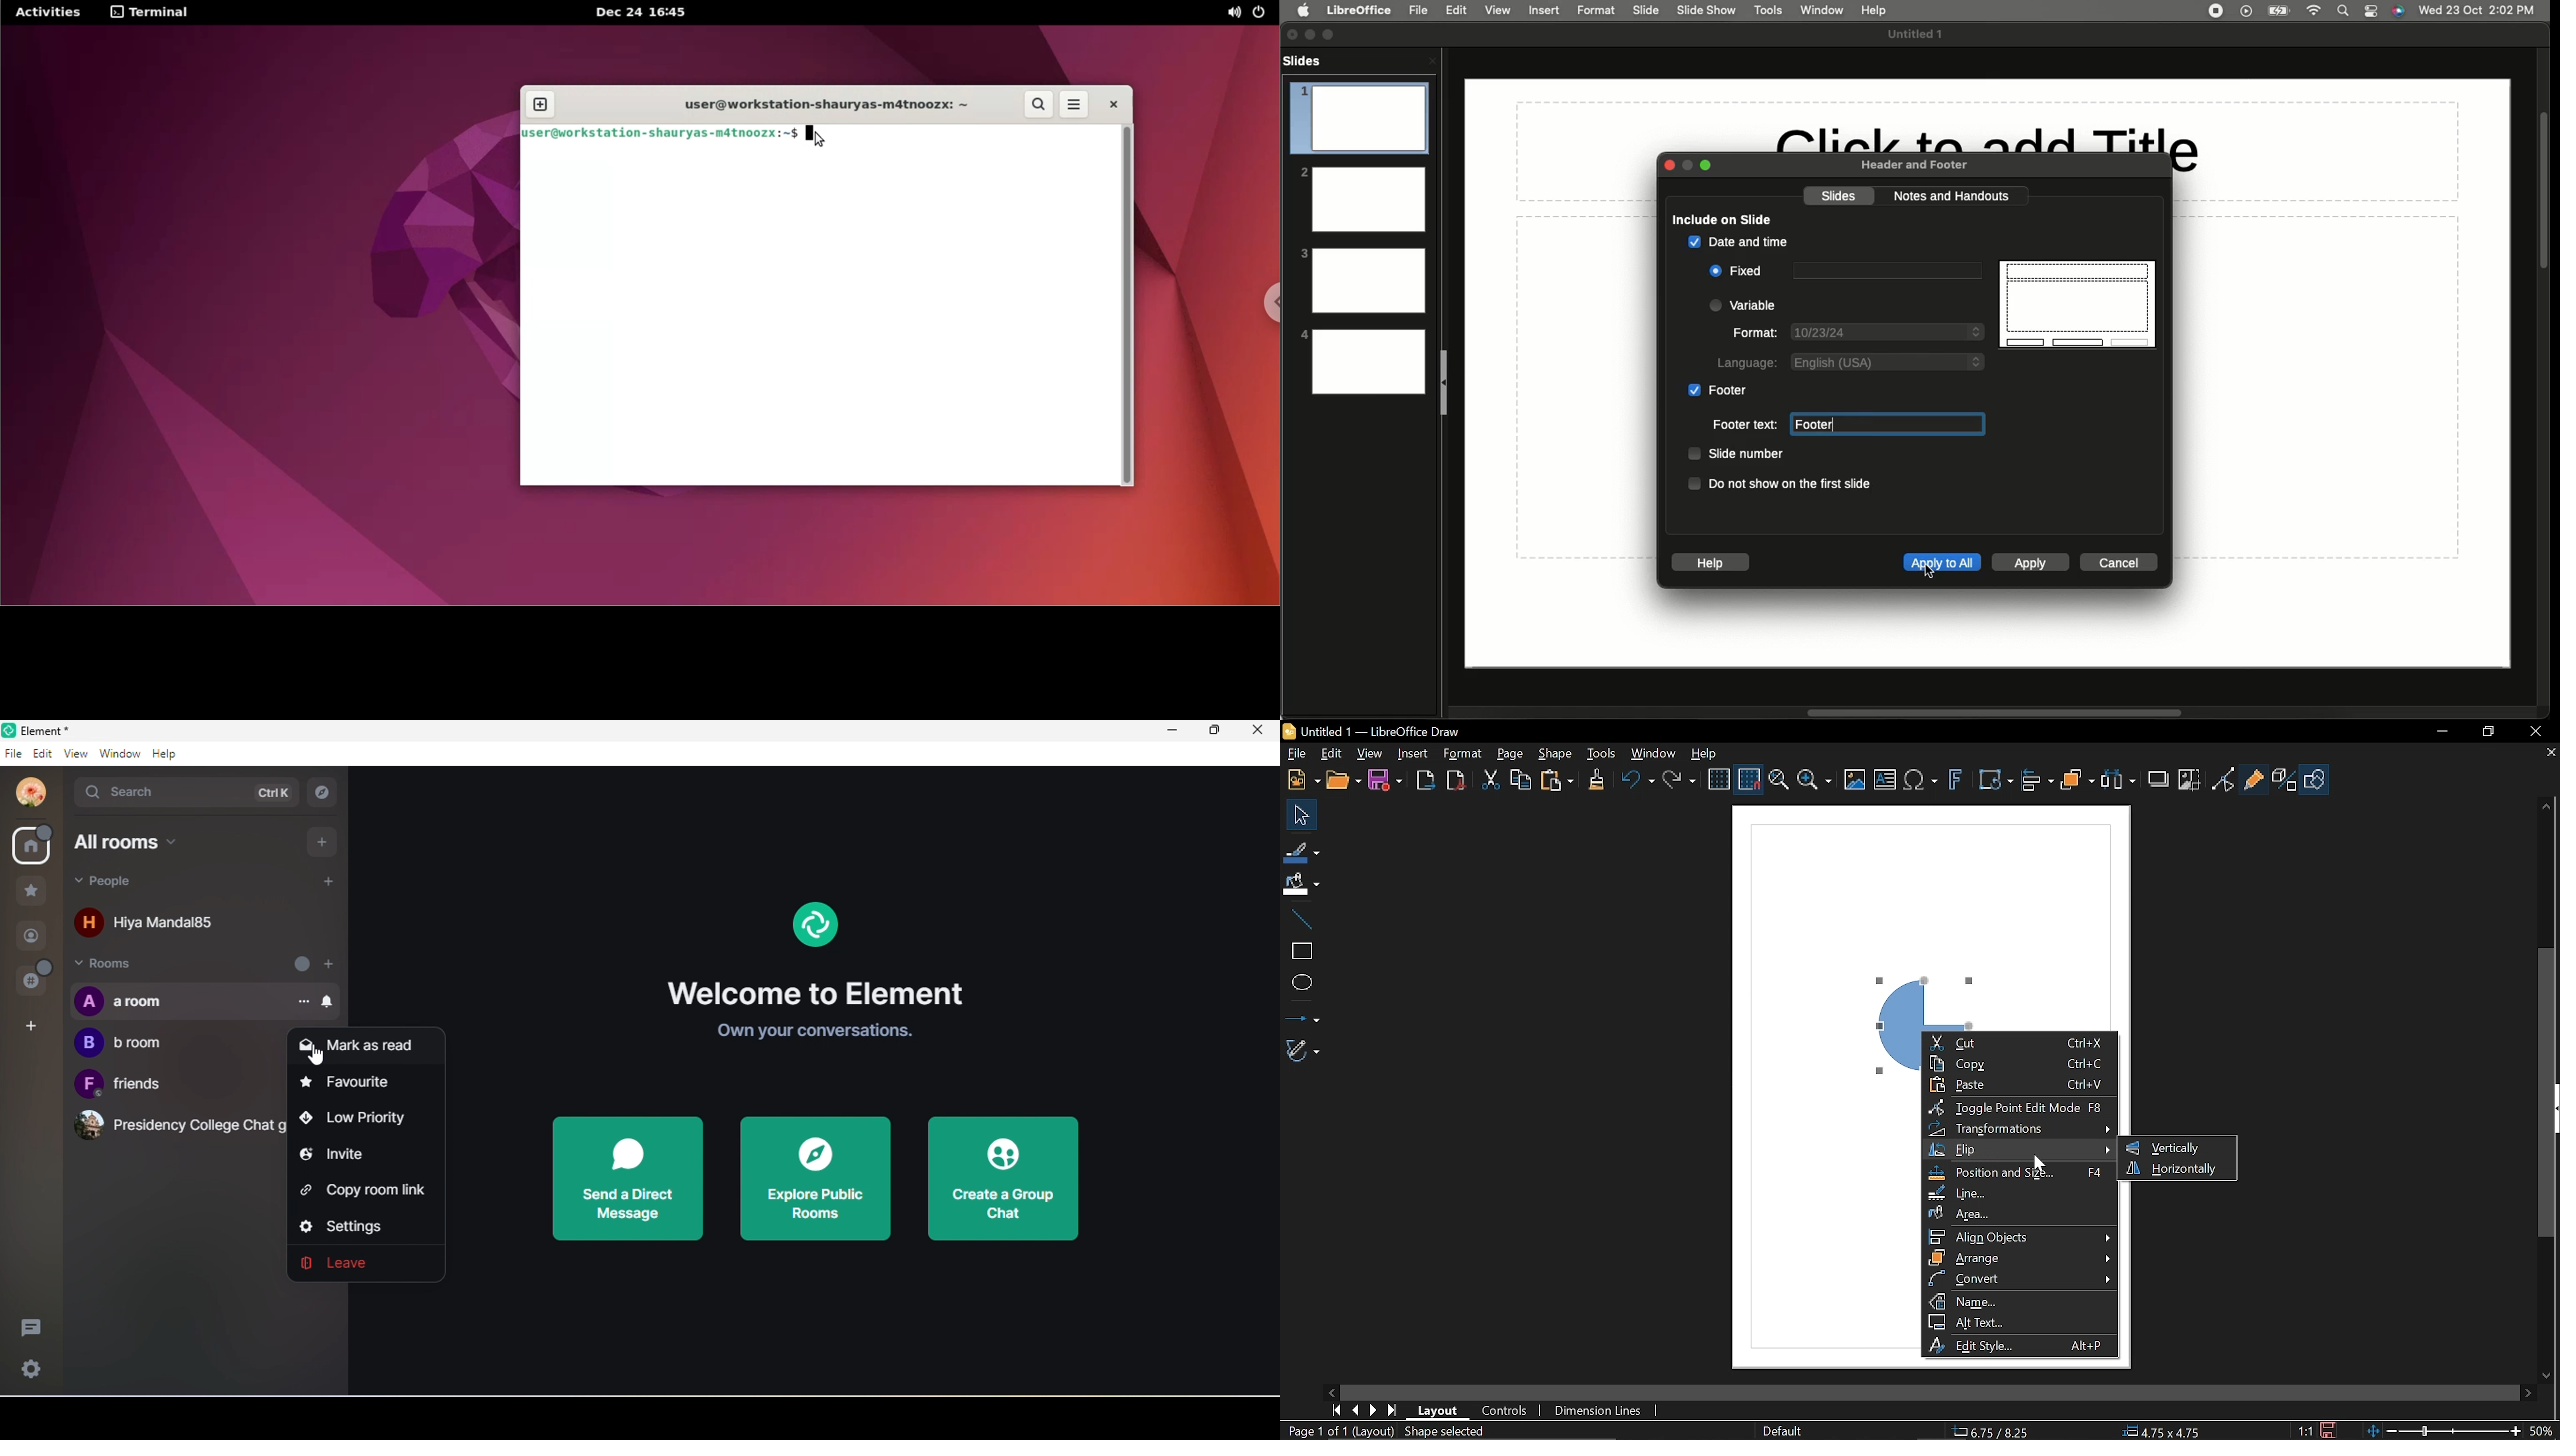 The width and height of the screenshot is (2576, 1456). What do you see at coordinates (1784, 1431) in the screenshot?
I see `Slide master name` at bounding box center [1784, 1431].